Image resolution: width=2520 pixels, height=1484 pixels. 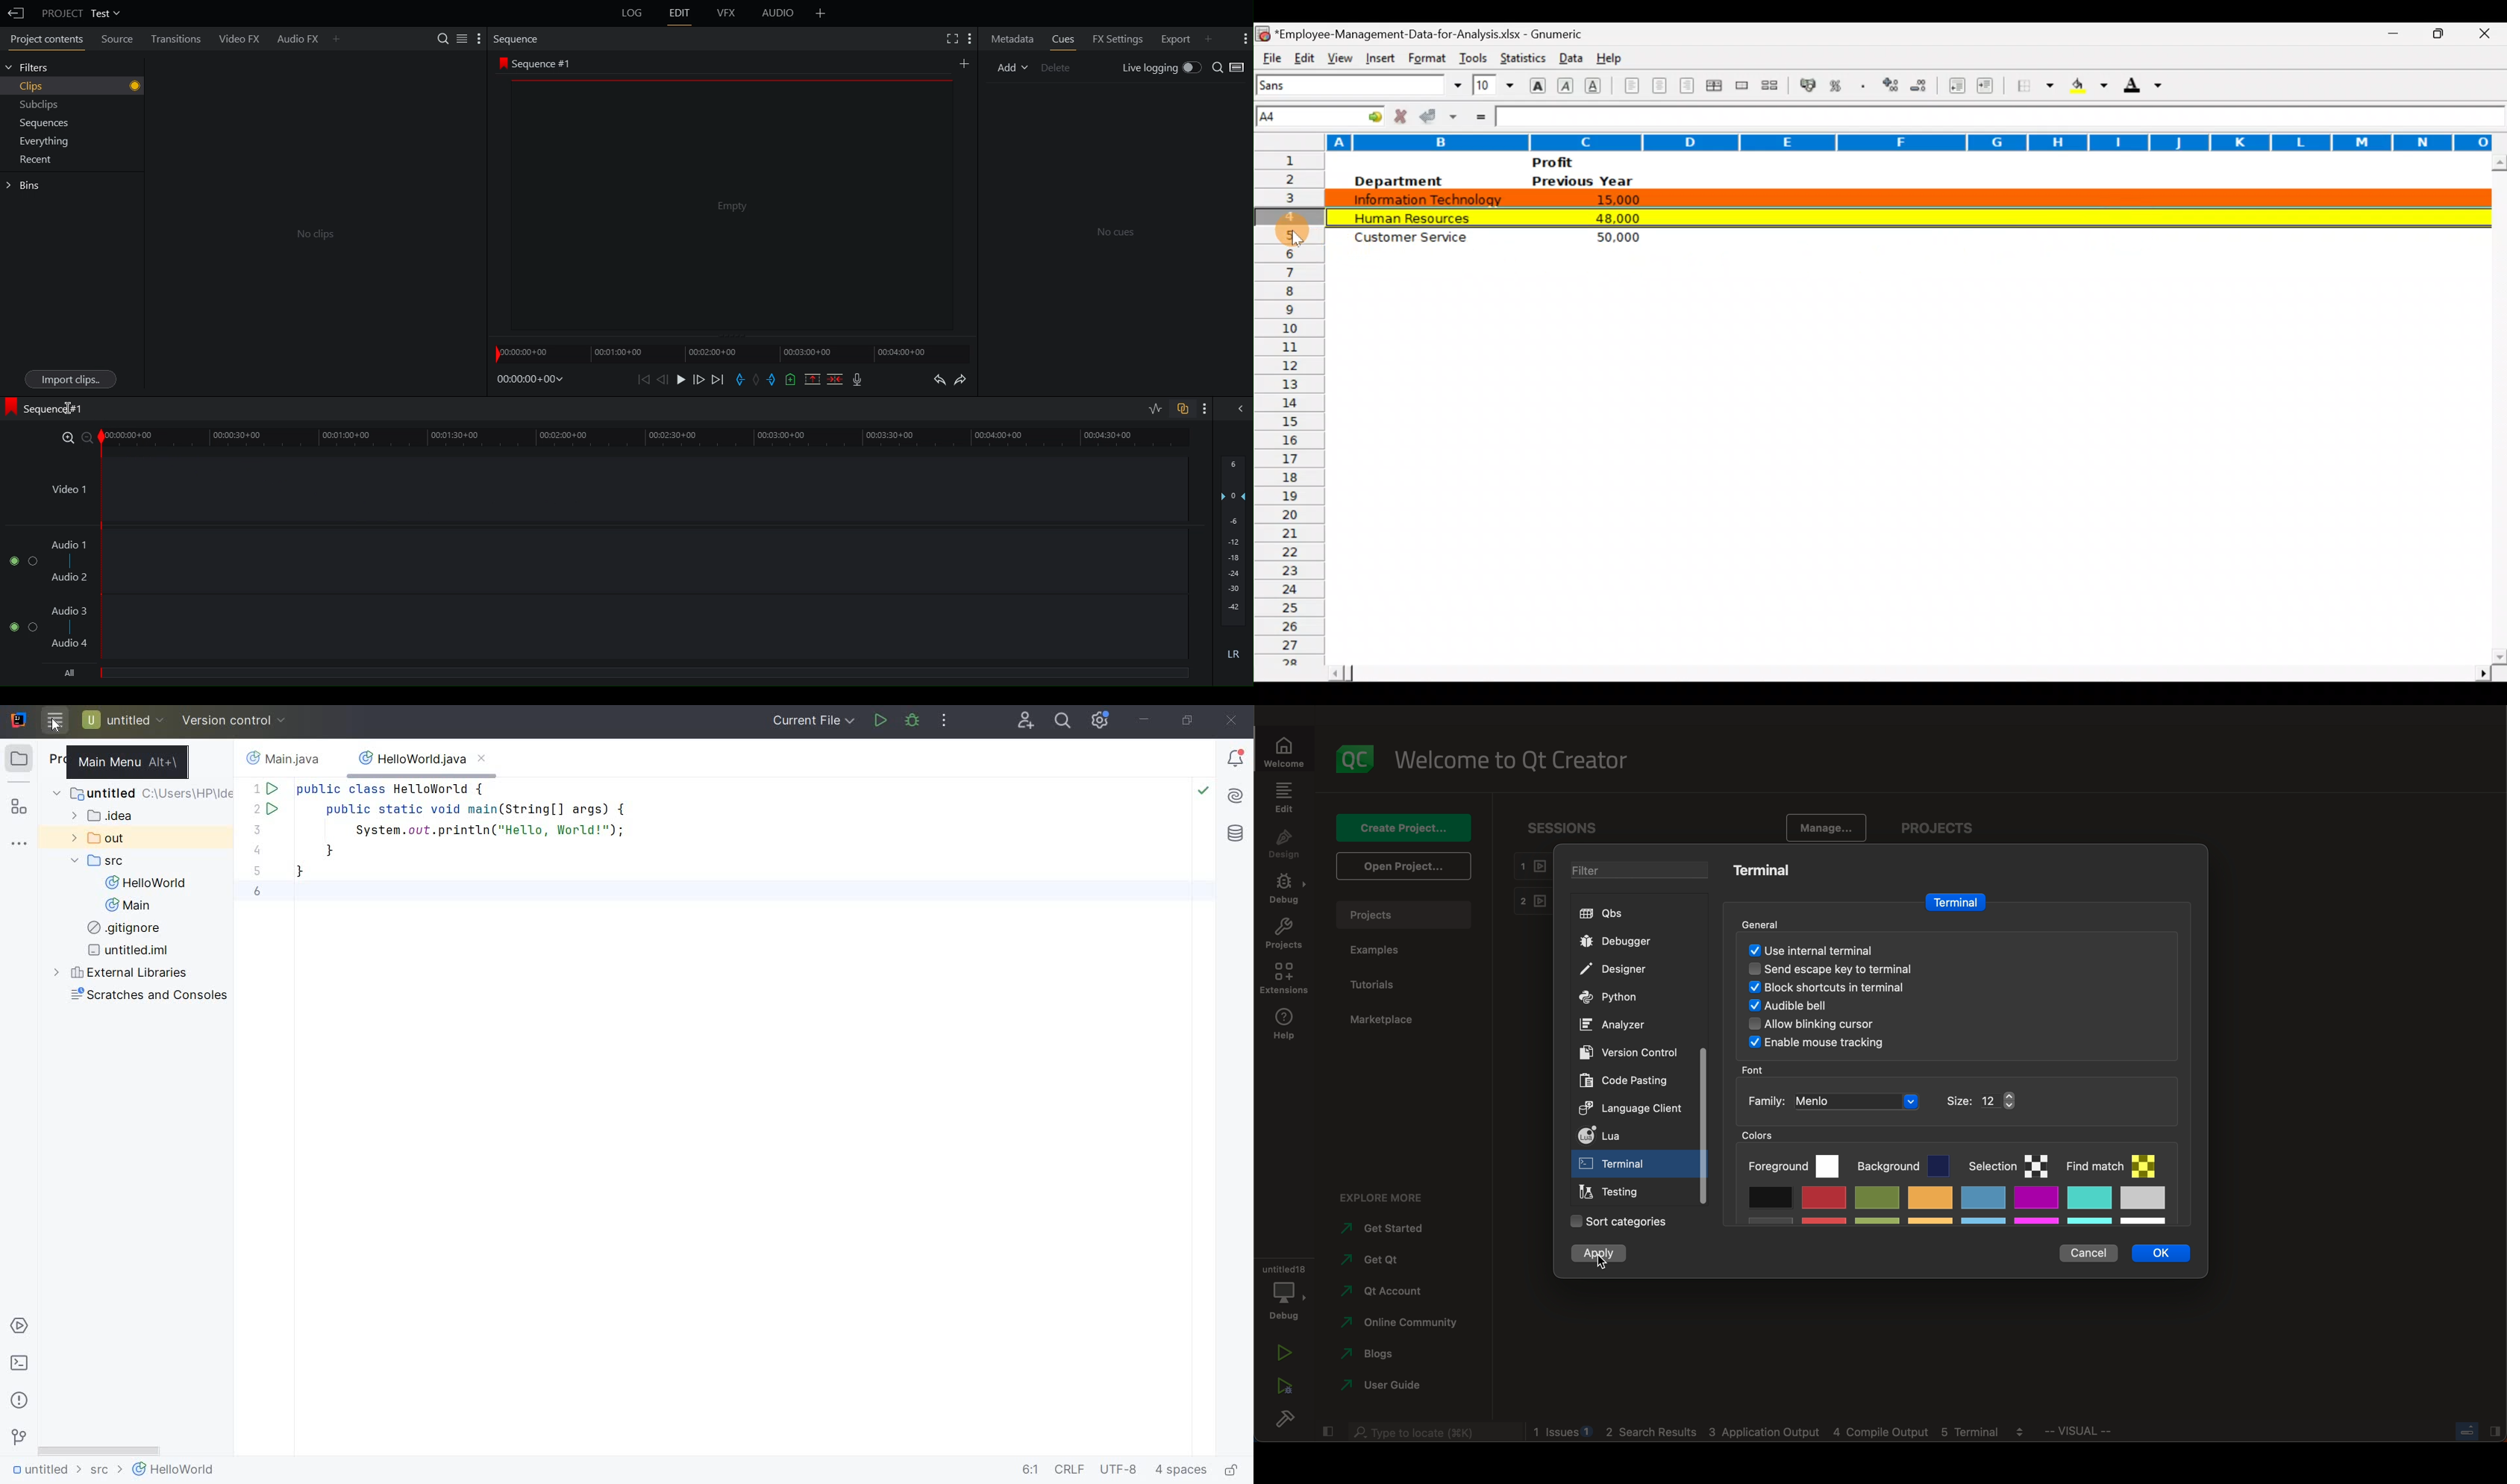 What do you see at coordinates (682, 16) in the screenshot?
I see `Edit` at bounding box center [682, 16].